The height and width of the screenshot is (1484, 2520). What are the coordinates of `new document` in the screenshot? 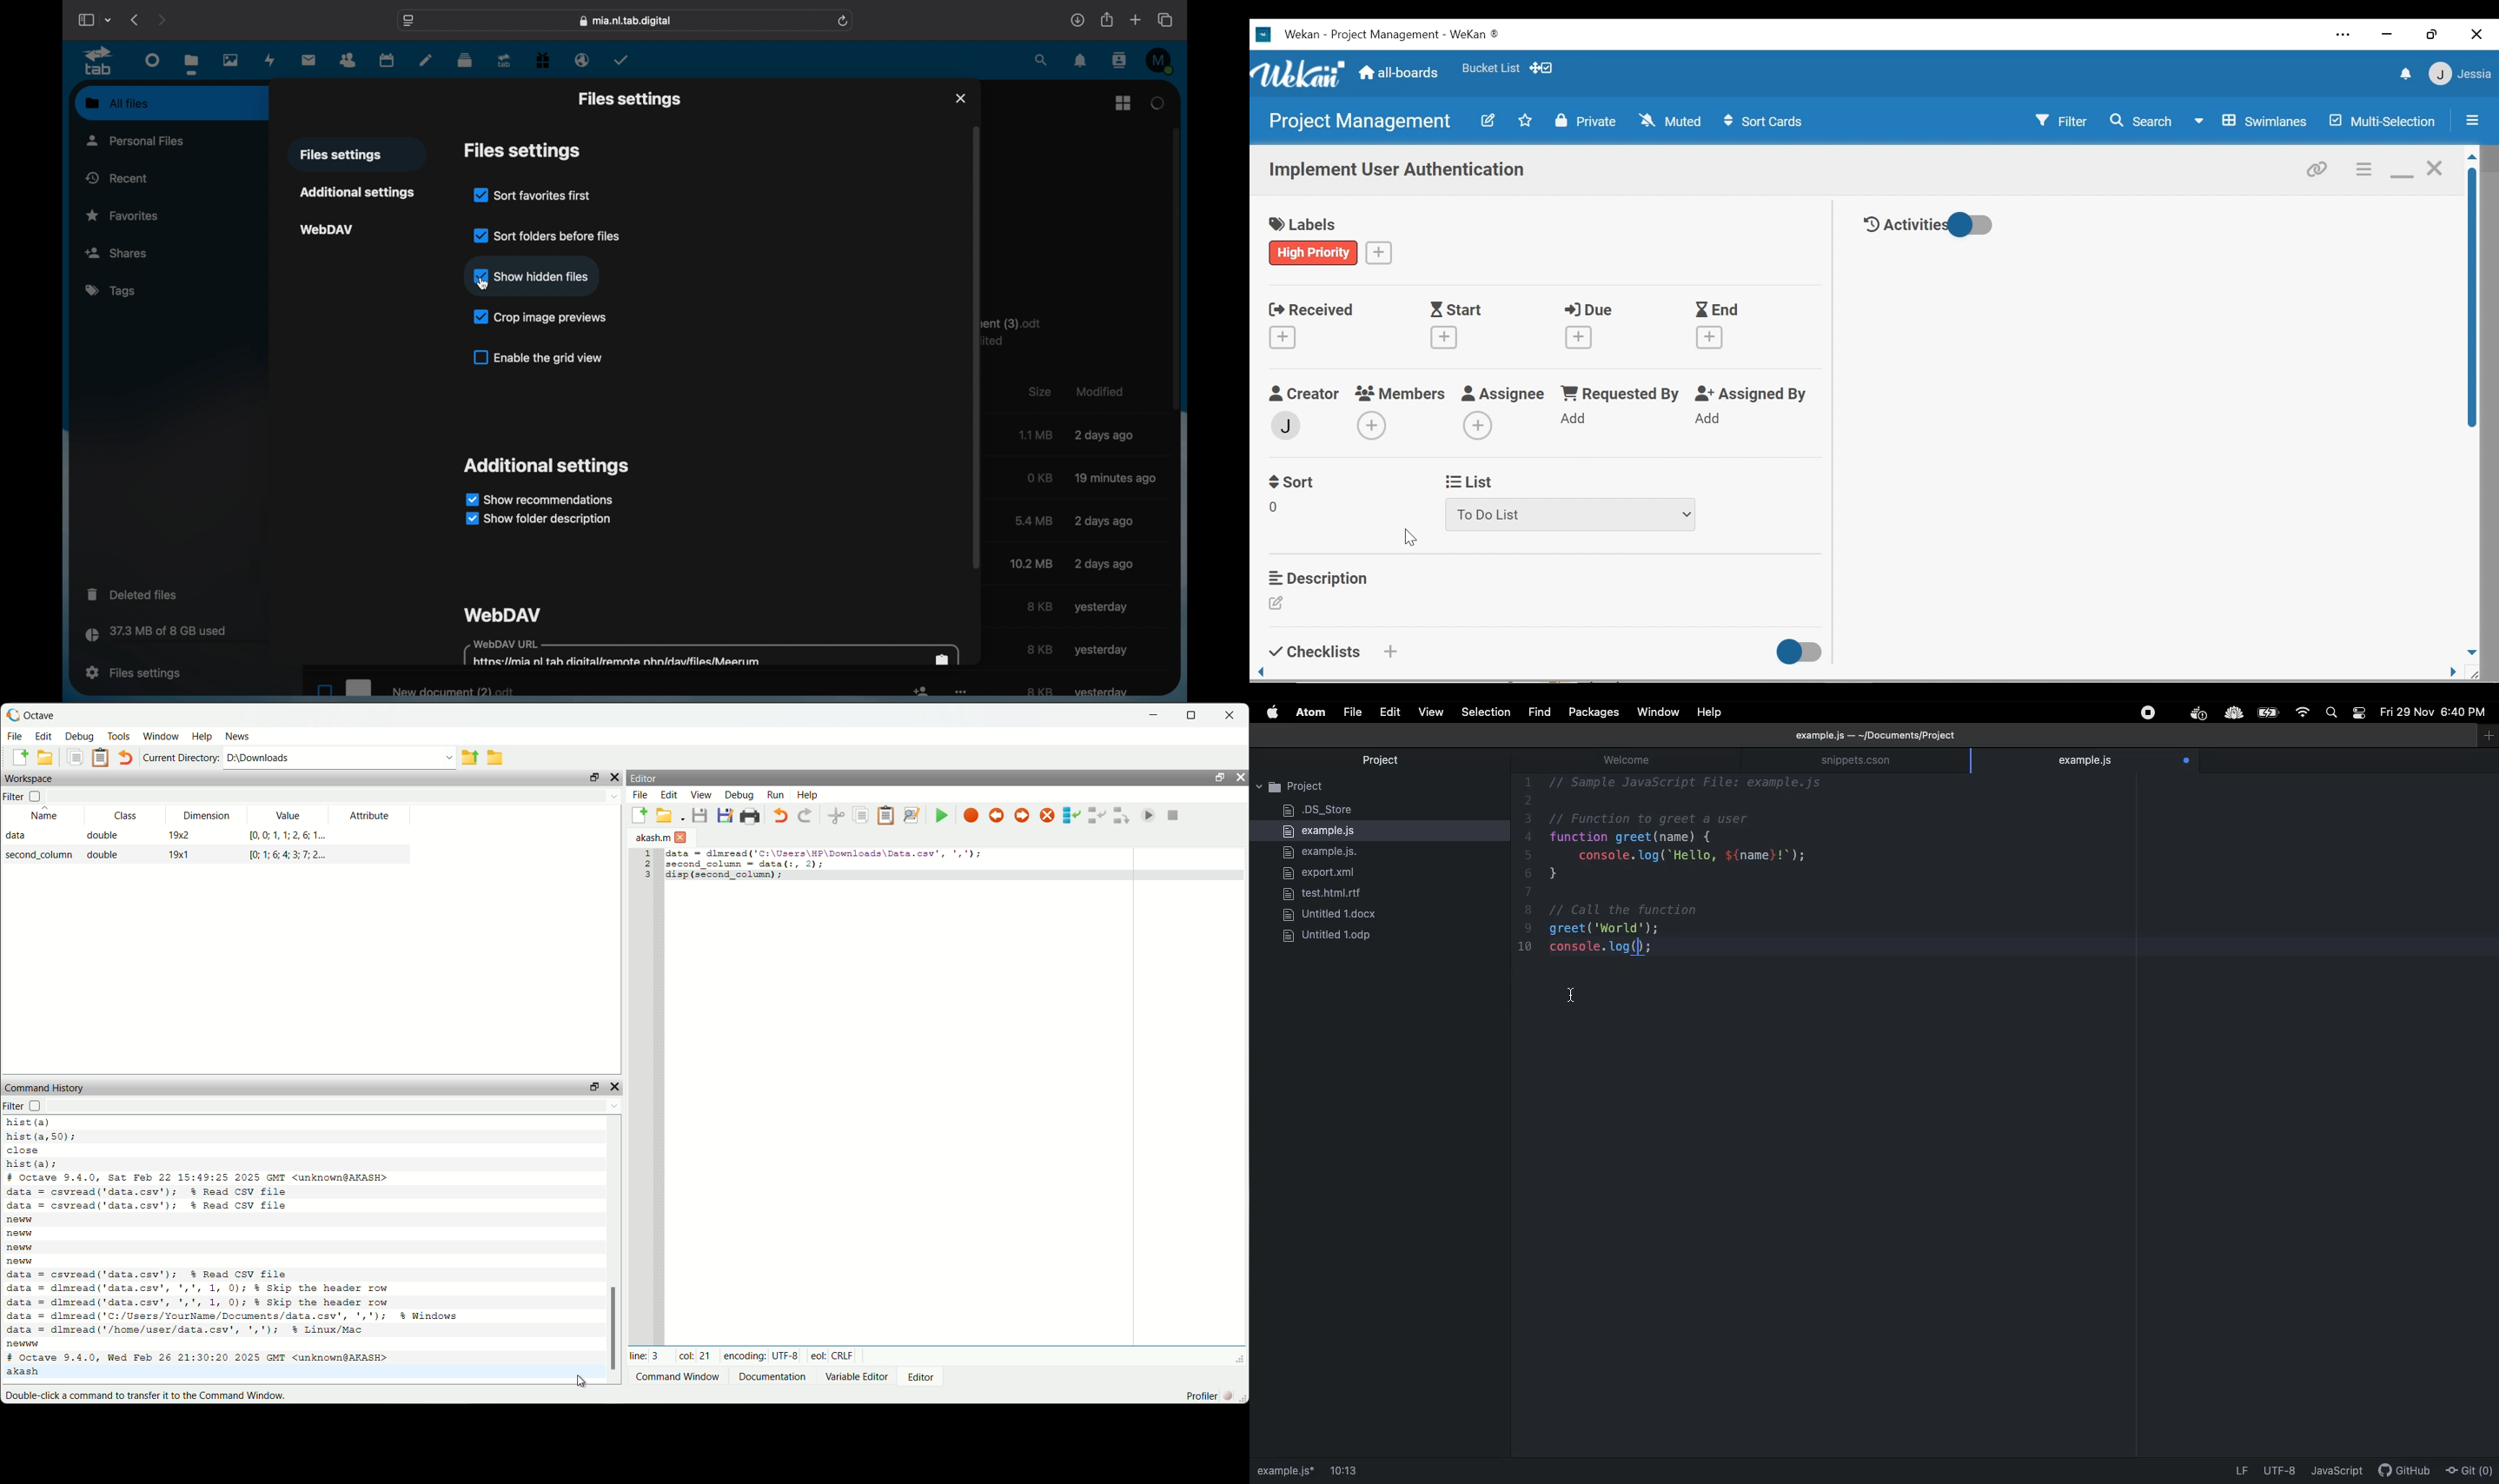 It's located at (413, 690).